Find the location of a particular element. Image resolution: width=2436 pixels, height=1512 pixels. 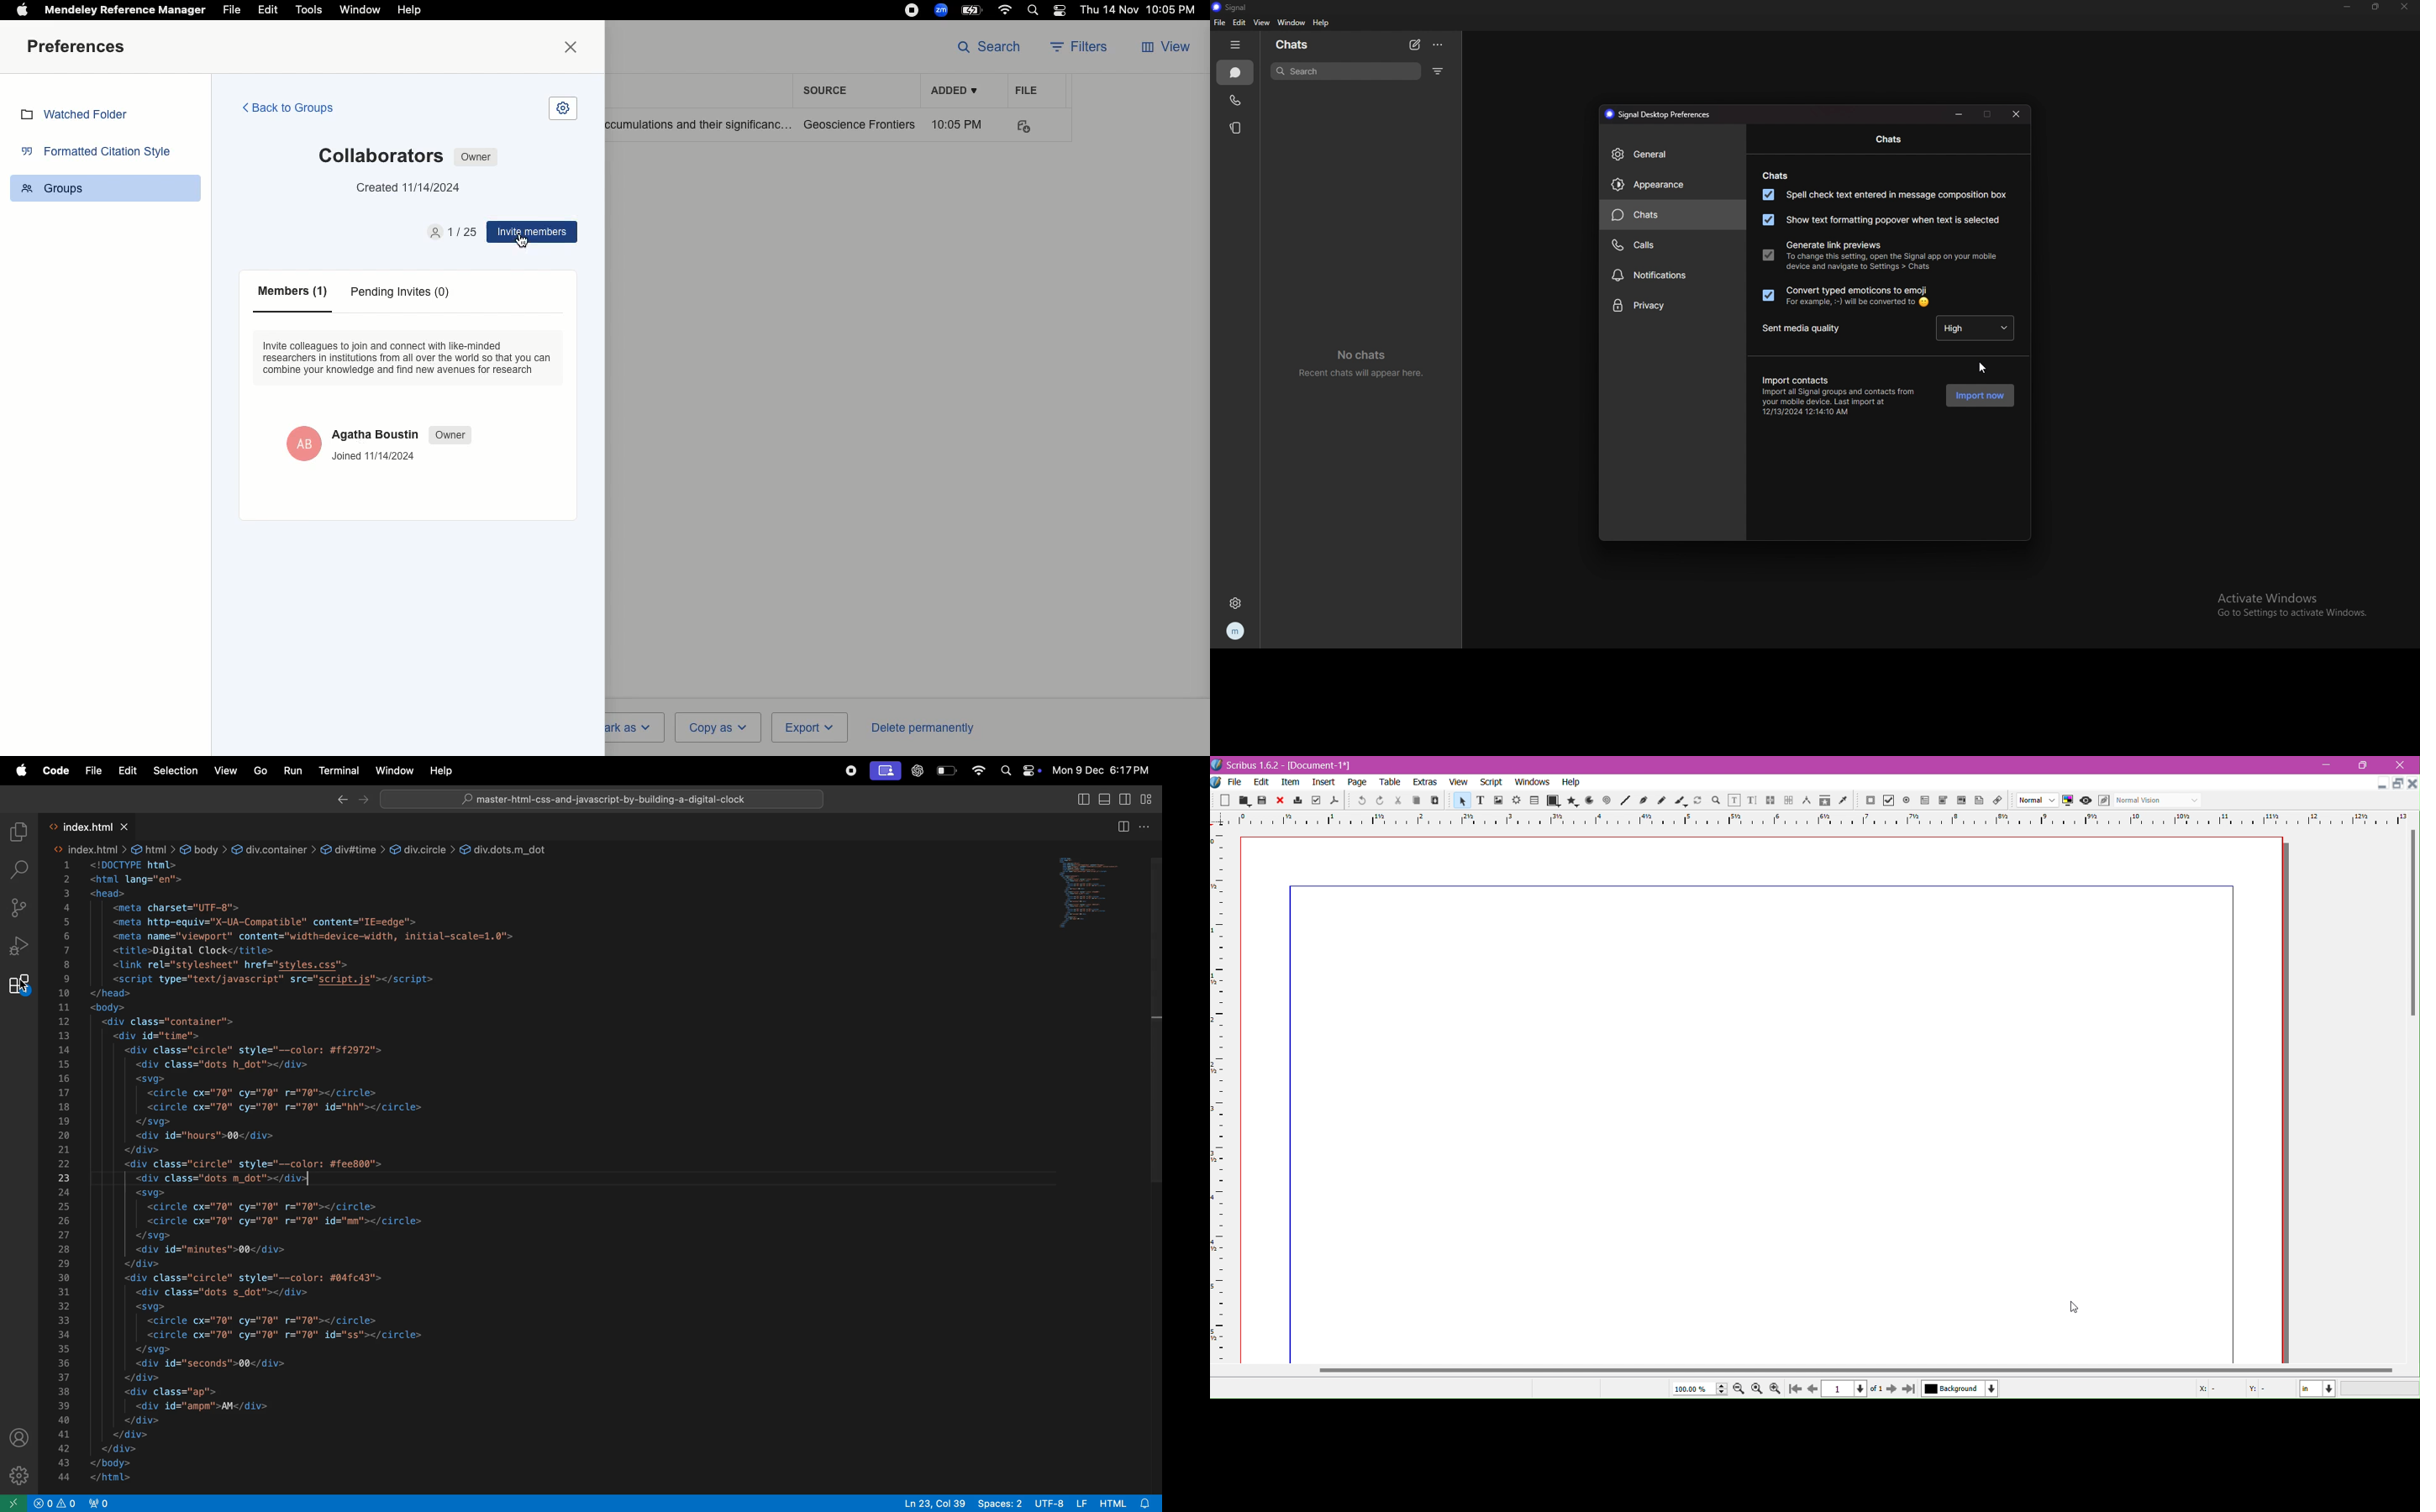

Filters is located at coordinates (1084, 48).